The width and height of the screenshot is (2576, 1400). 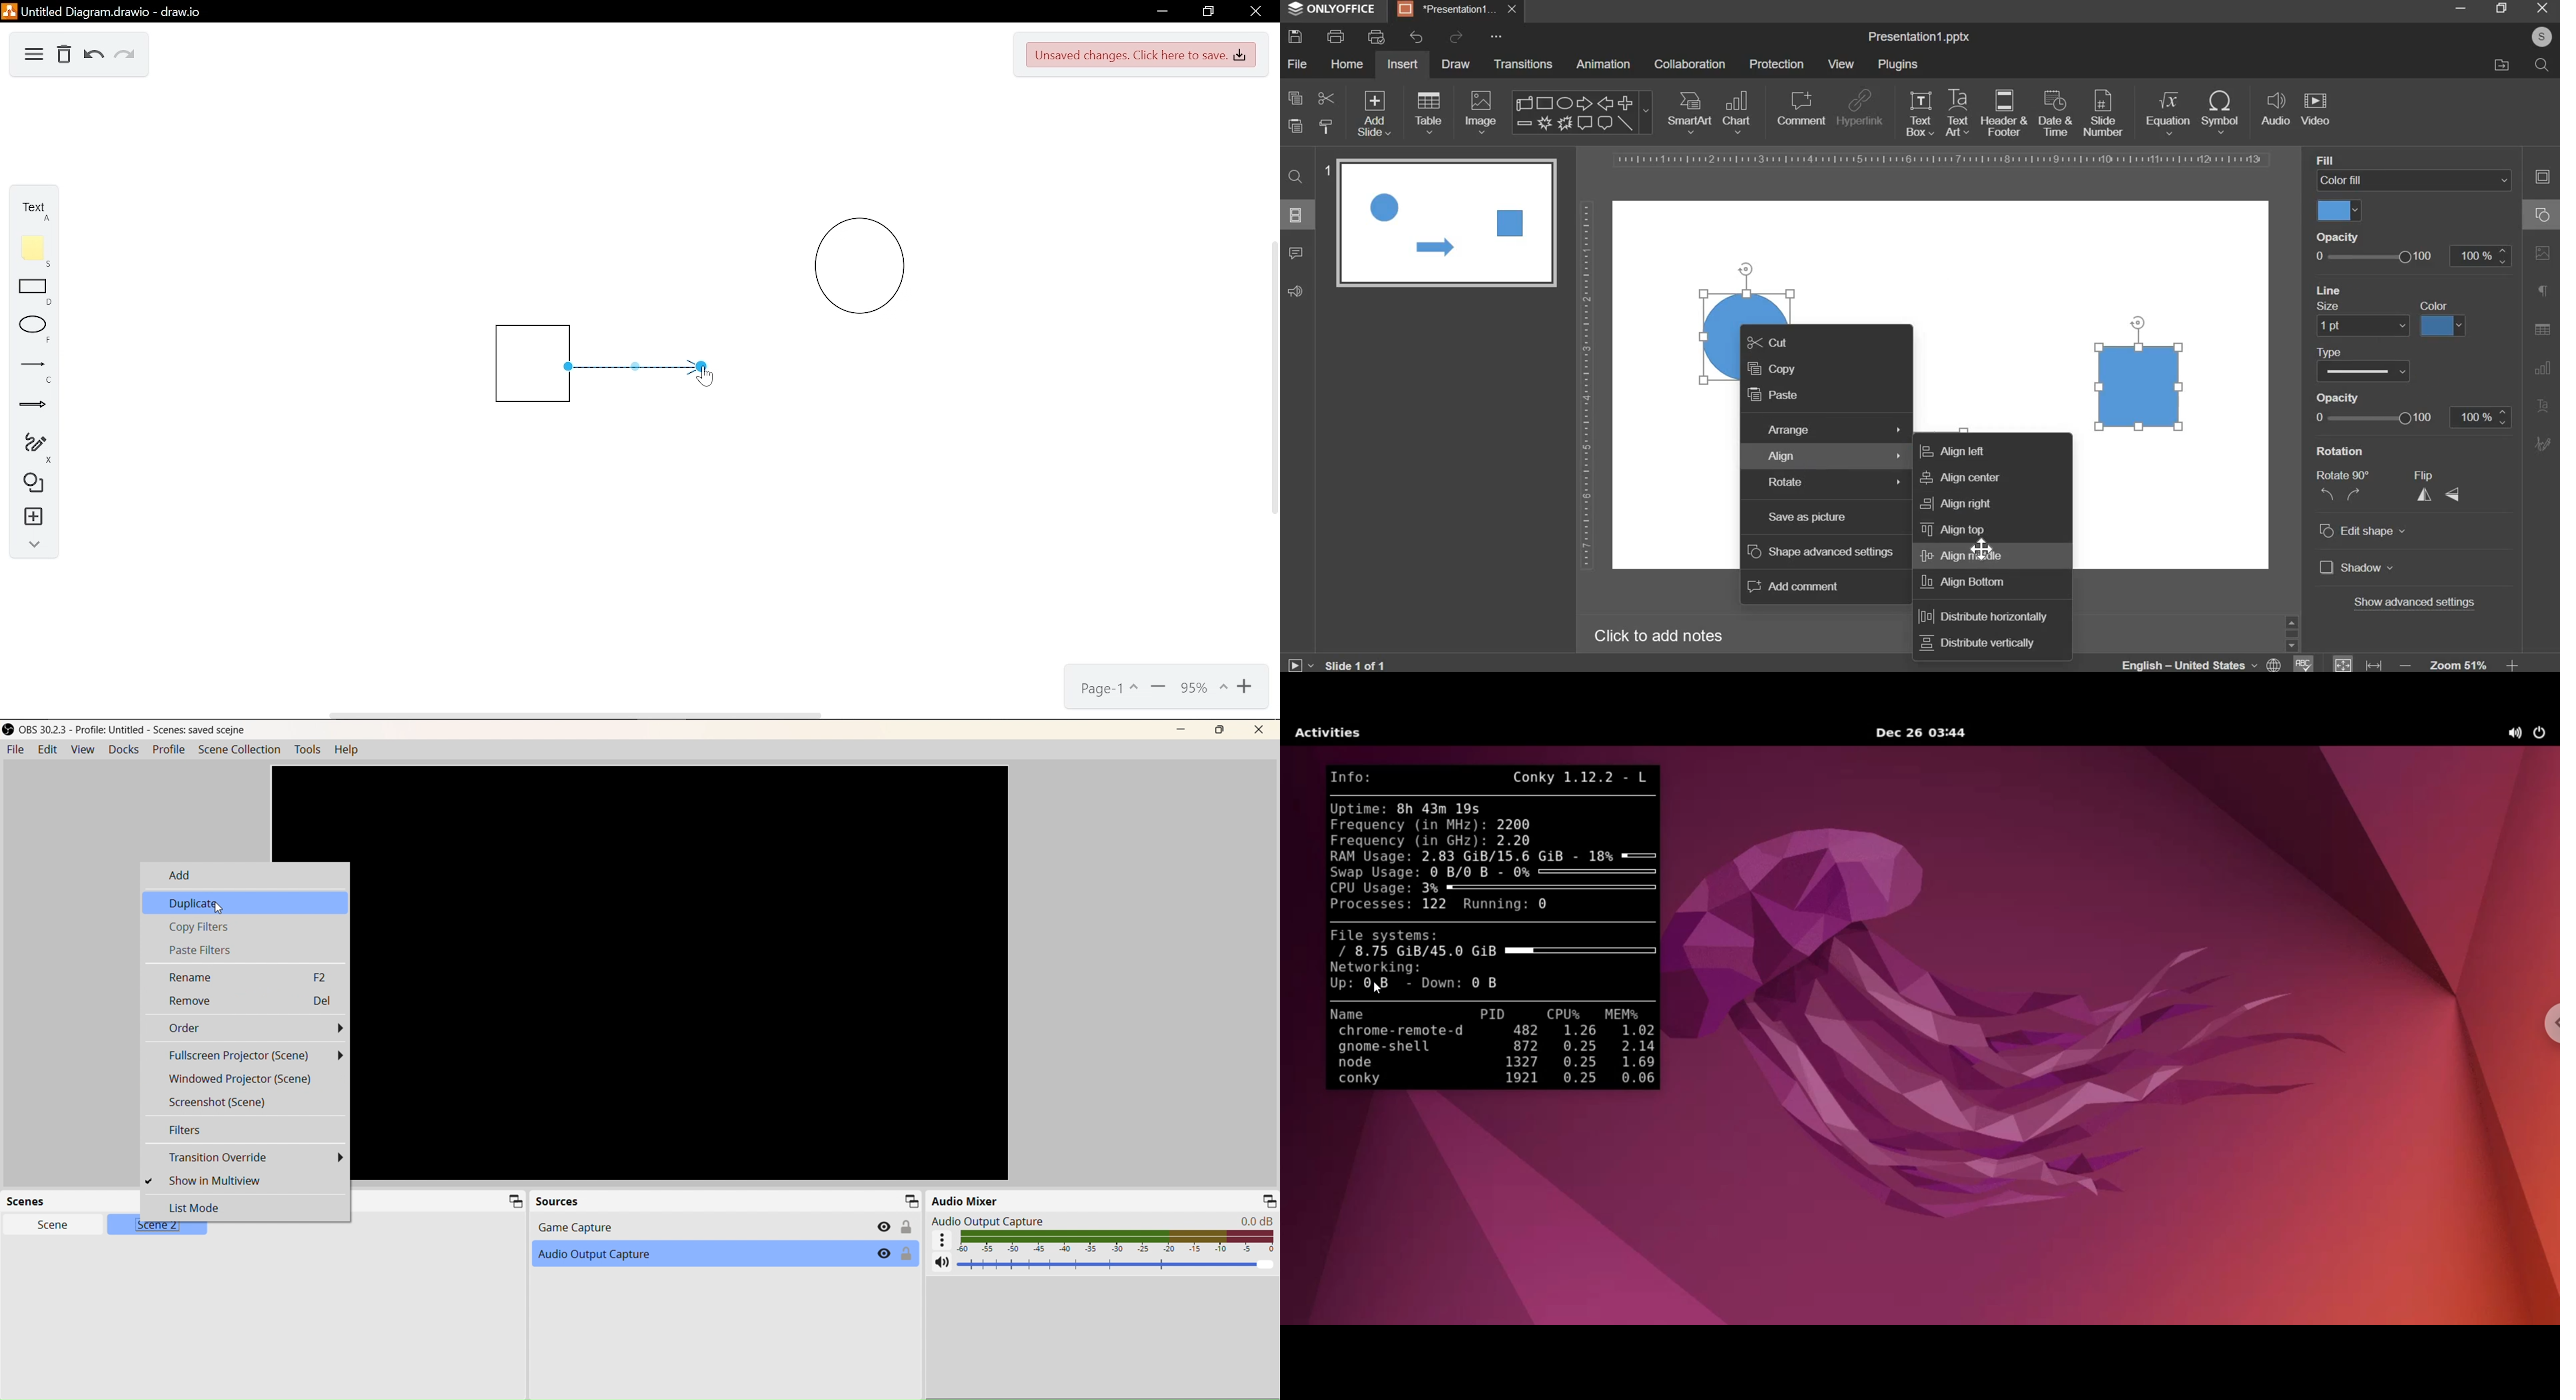 I want to click on Source, so click(x=557, y=1201).